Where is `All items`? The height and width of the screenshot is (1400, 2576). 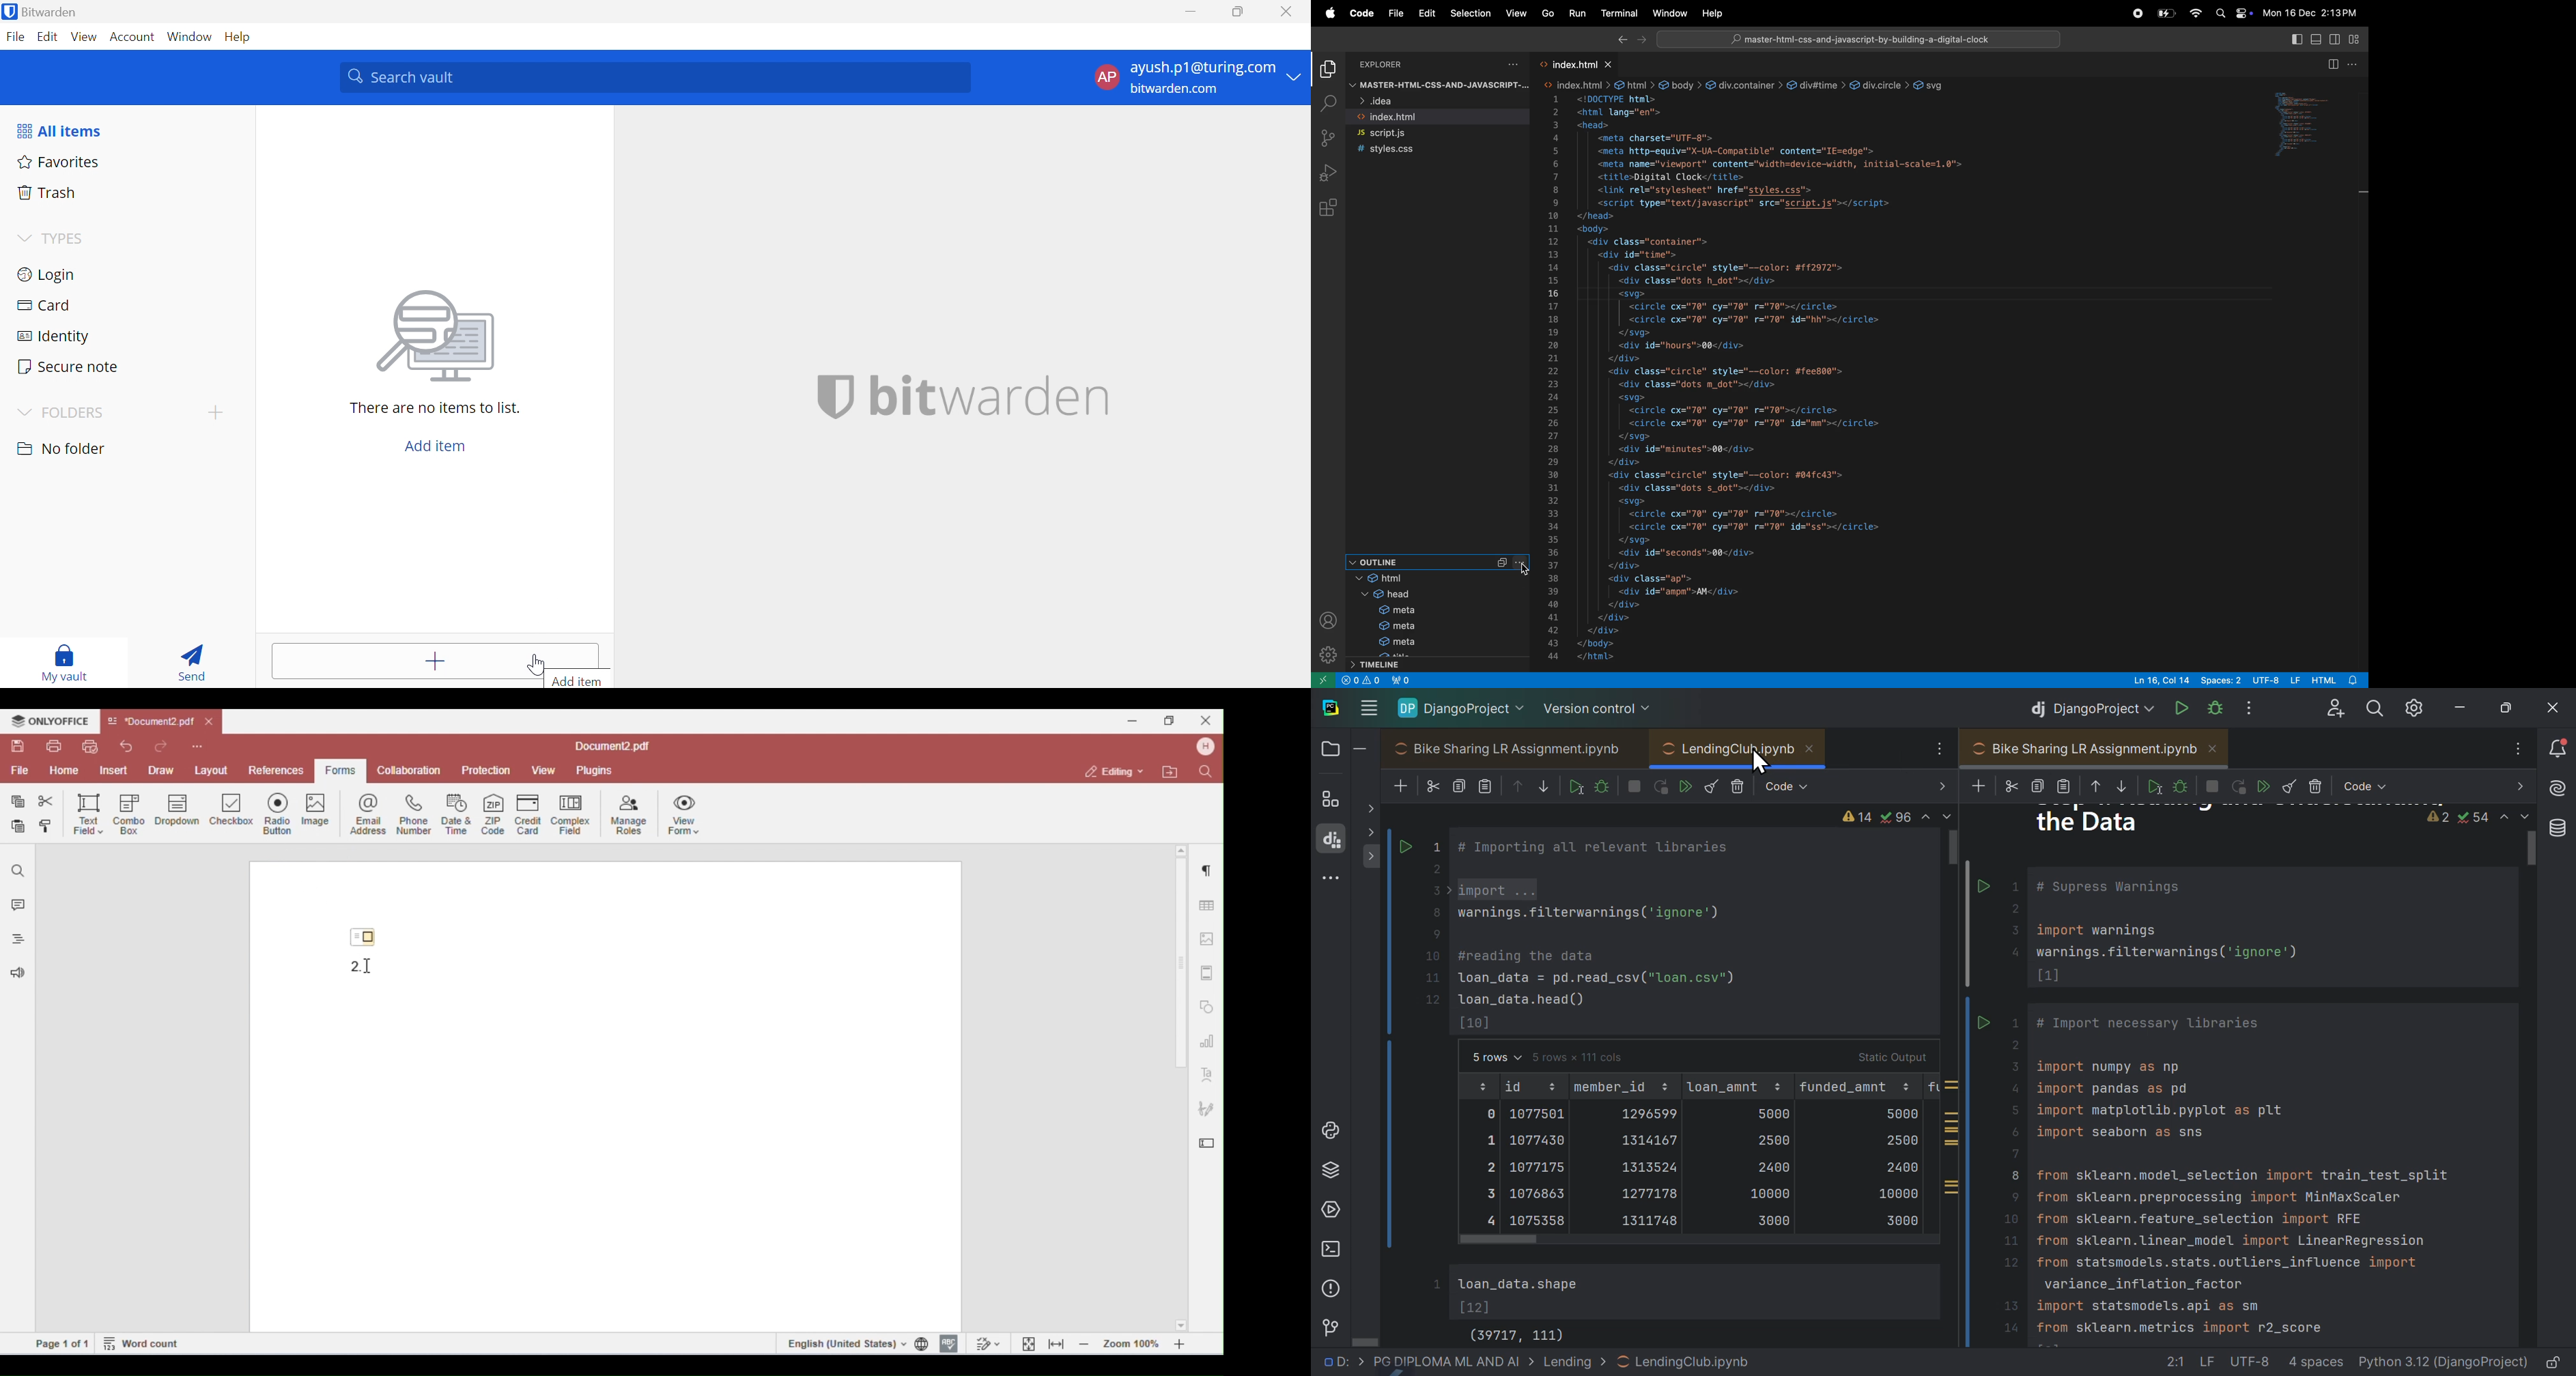
All items is located at coordinates (58, 131).